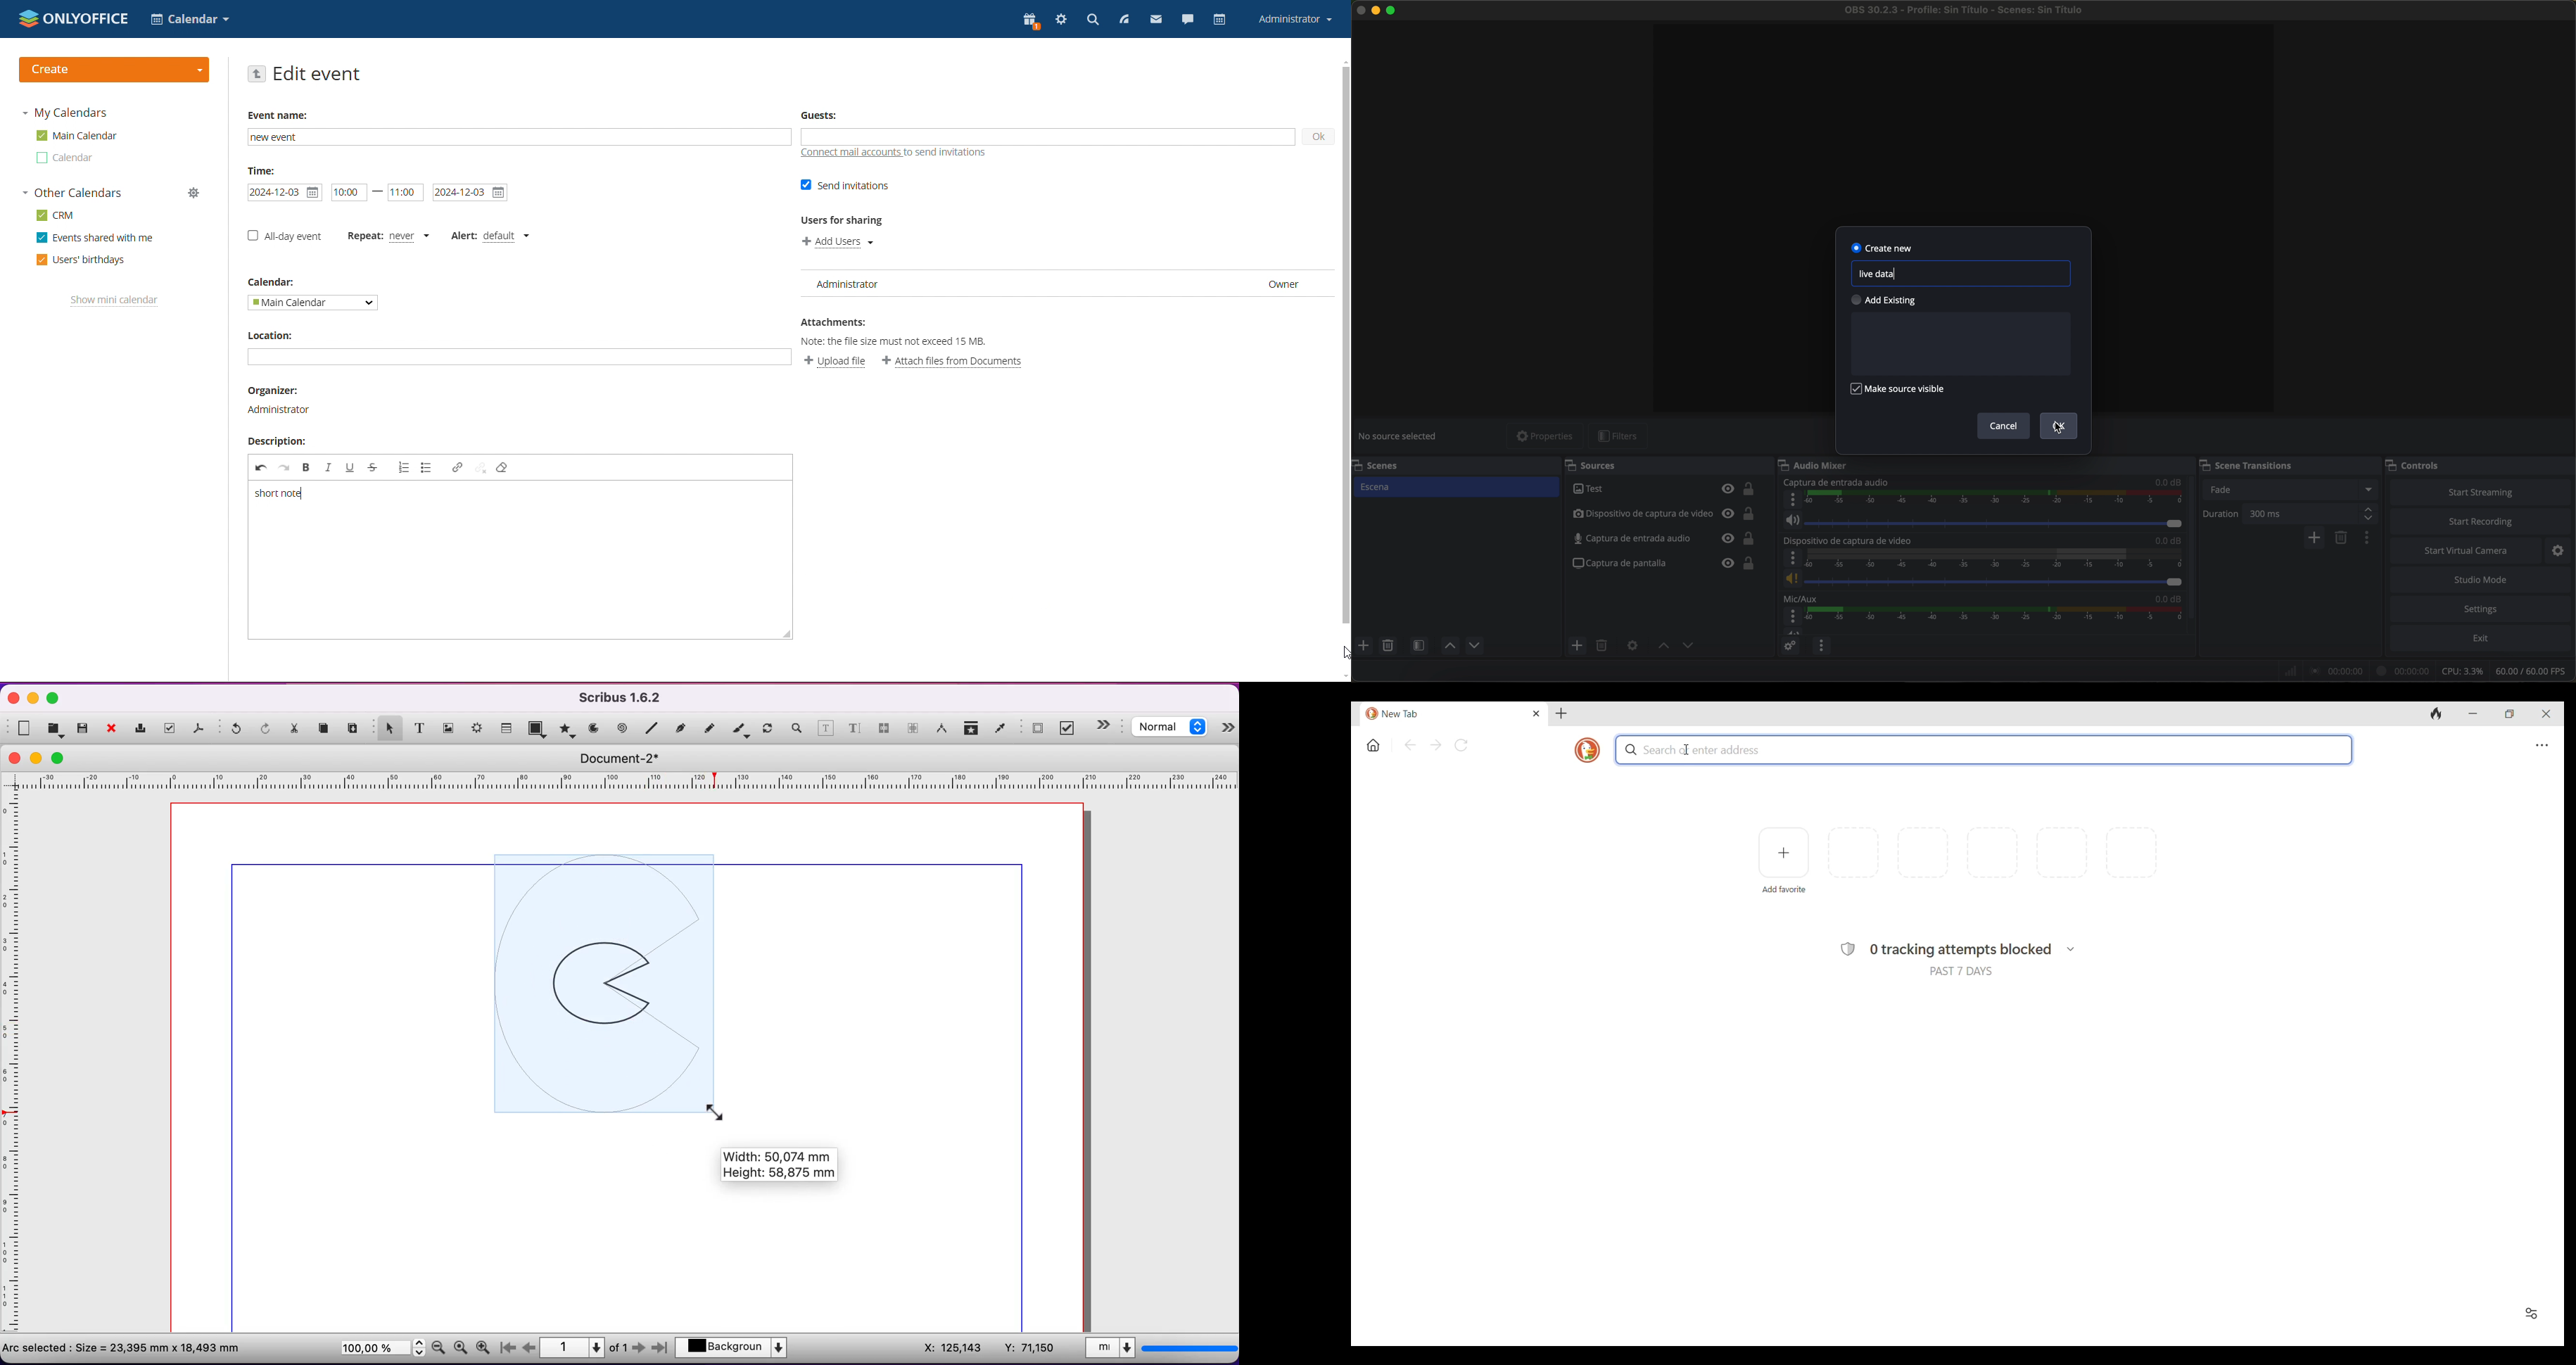 The width and height of the screenshot is (2576, 1372). What do you see at coordinates (2250, 465) in the screenshot?
I see `scene transitions` at bounding box center [2250, 465].